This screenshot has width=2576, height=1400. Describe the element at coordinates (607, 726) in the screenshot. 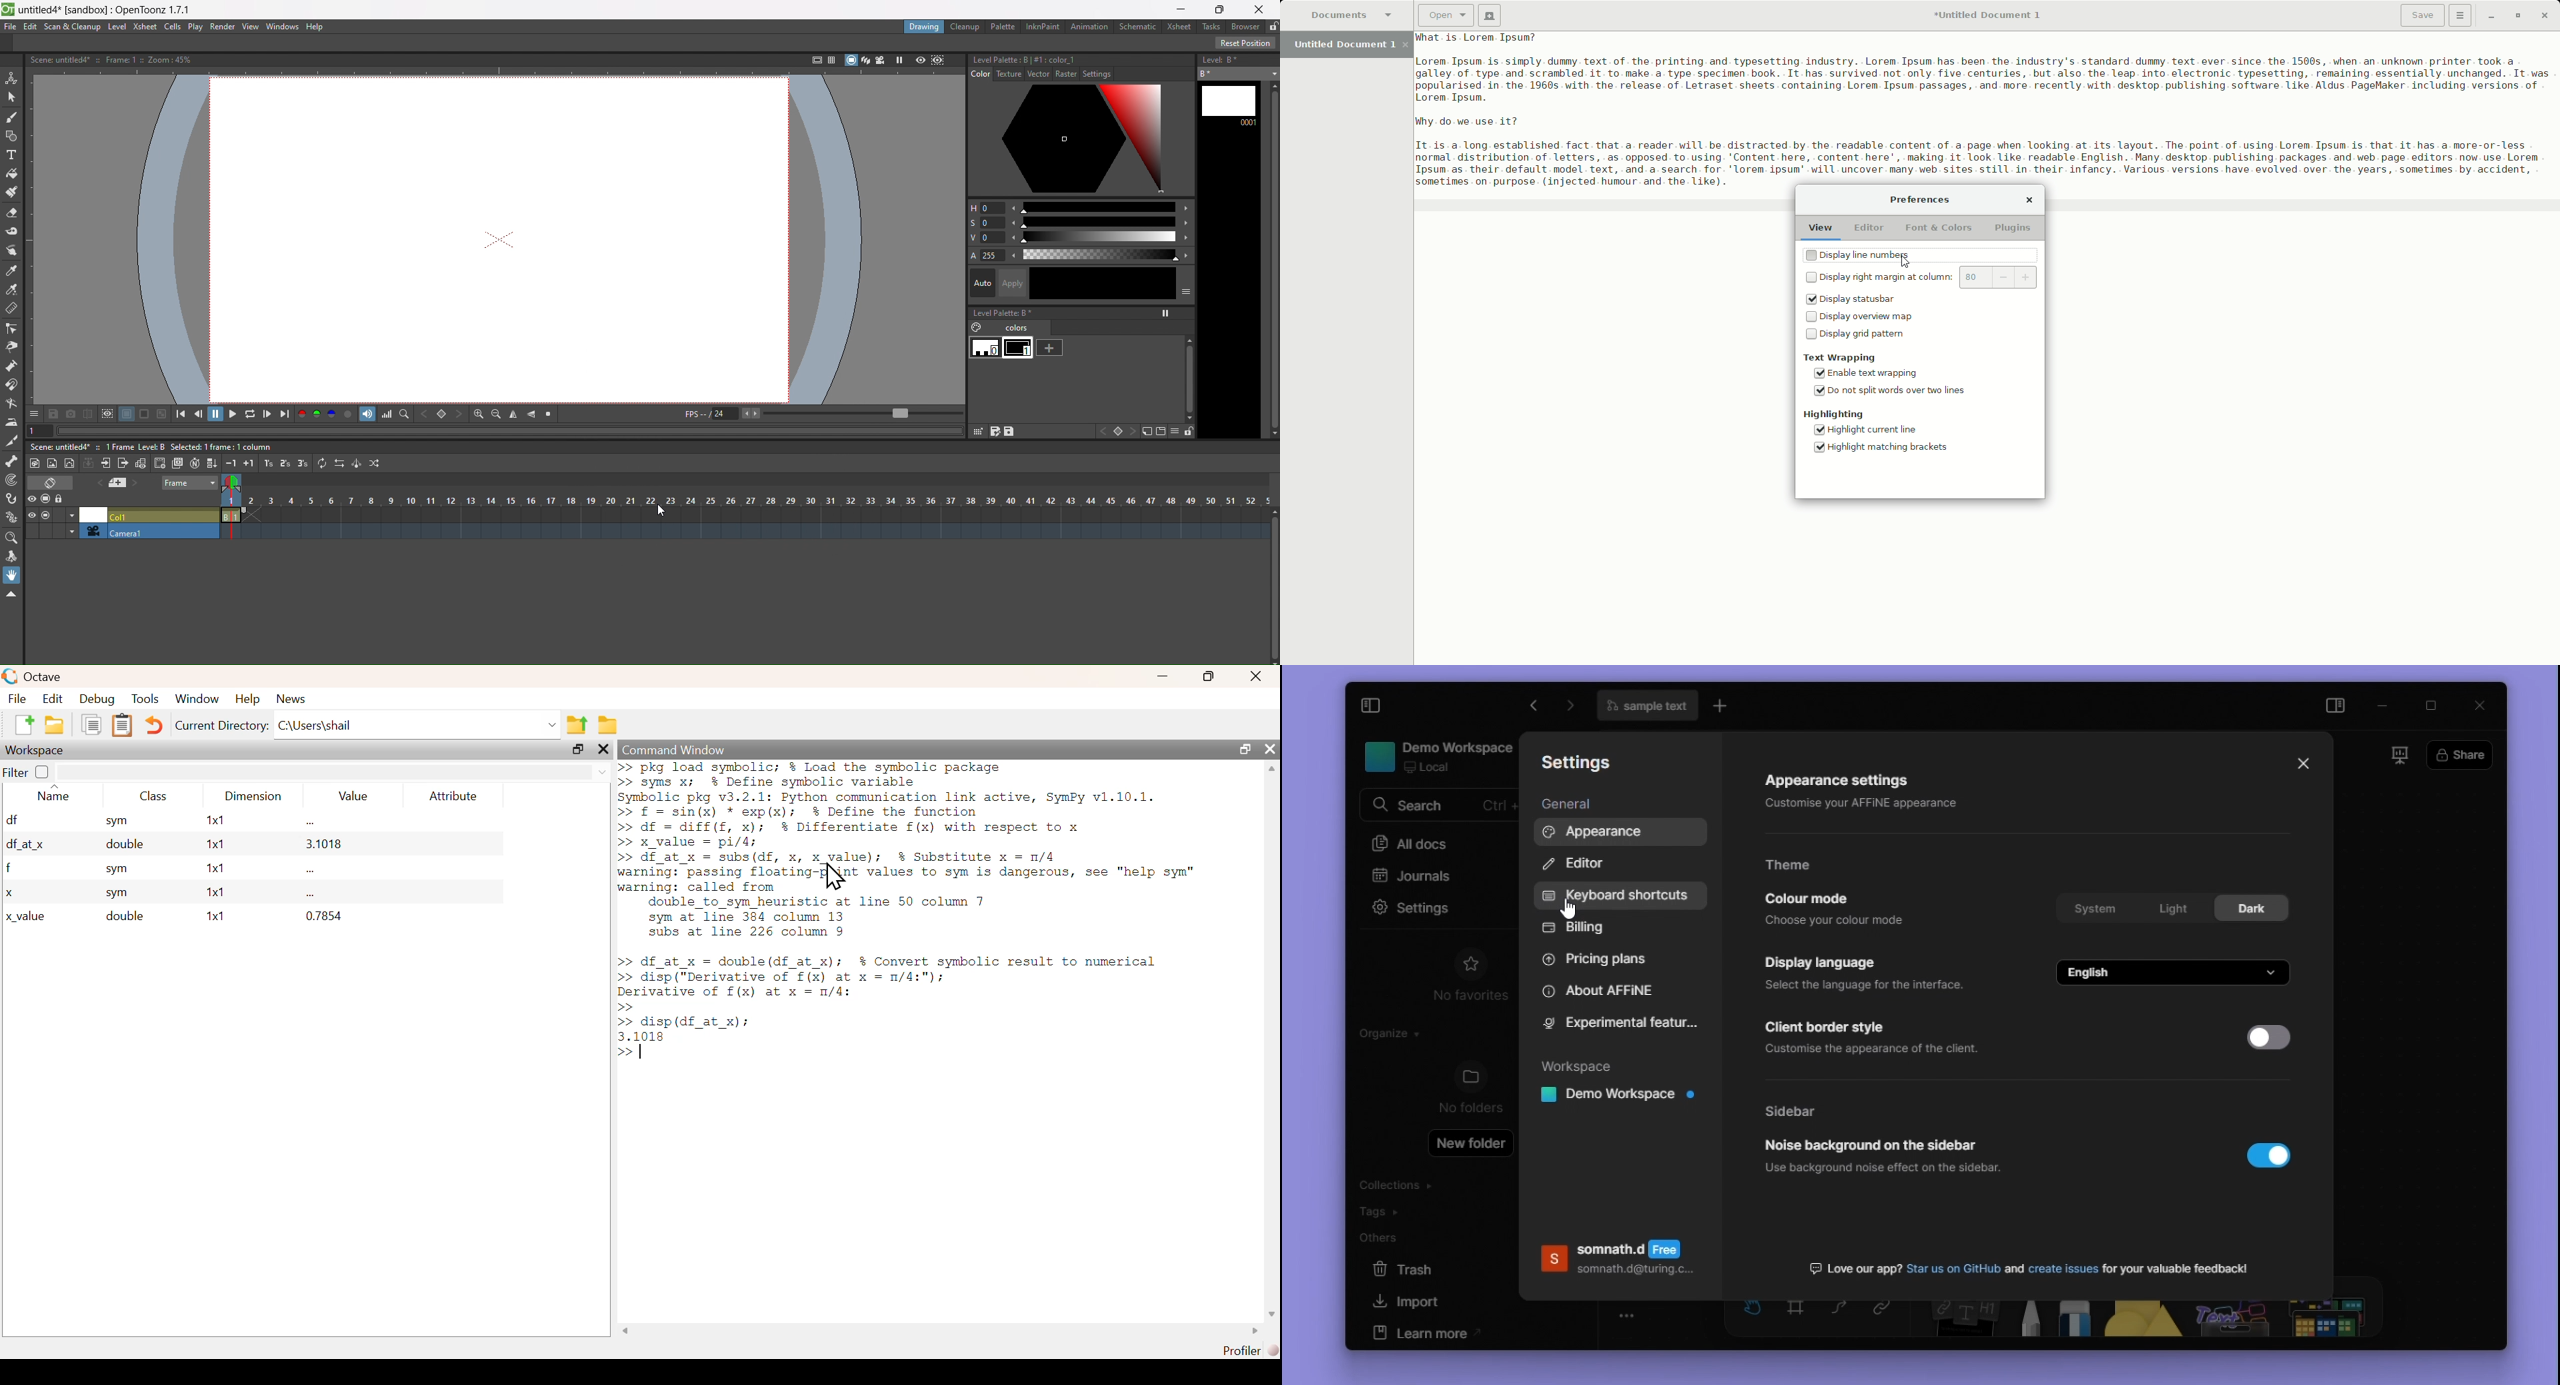

I see `Browse directories` at that location.